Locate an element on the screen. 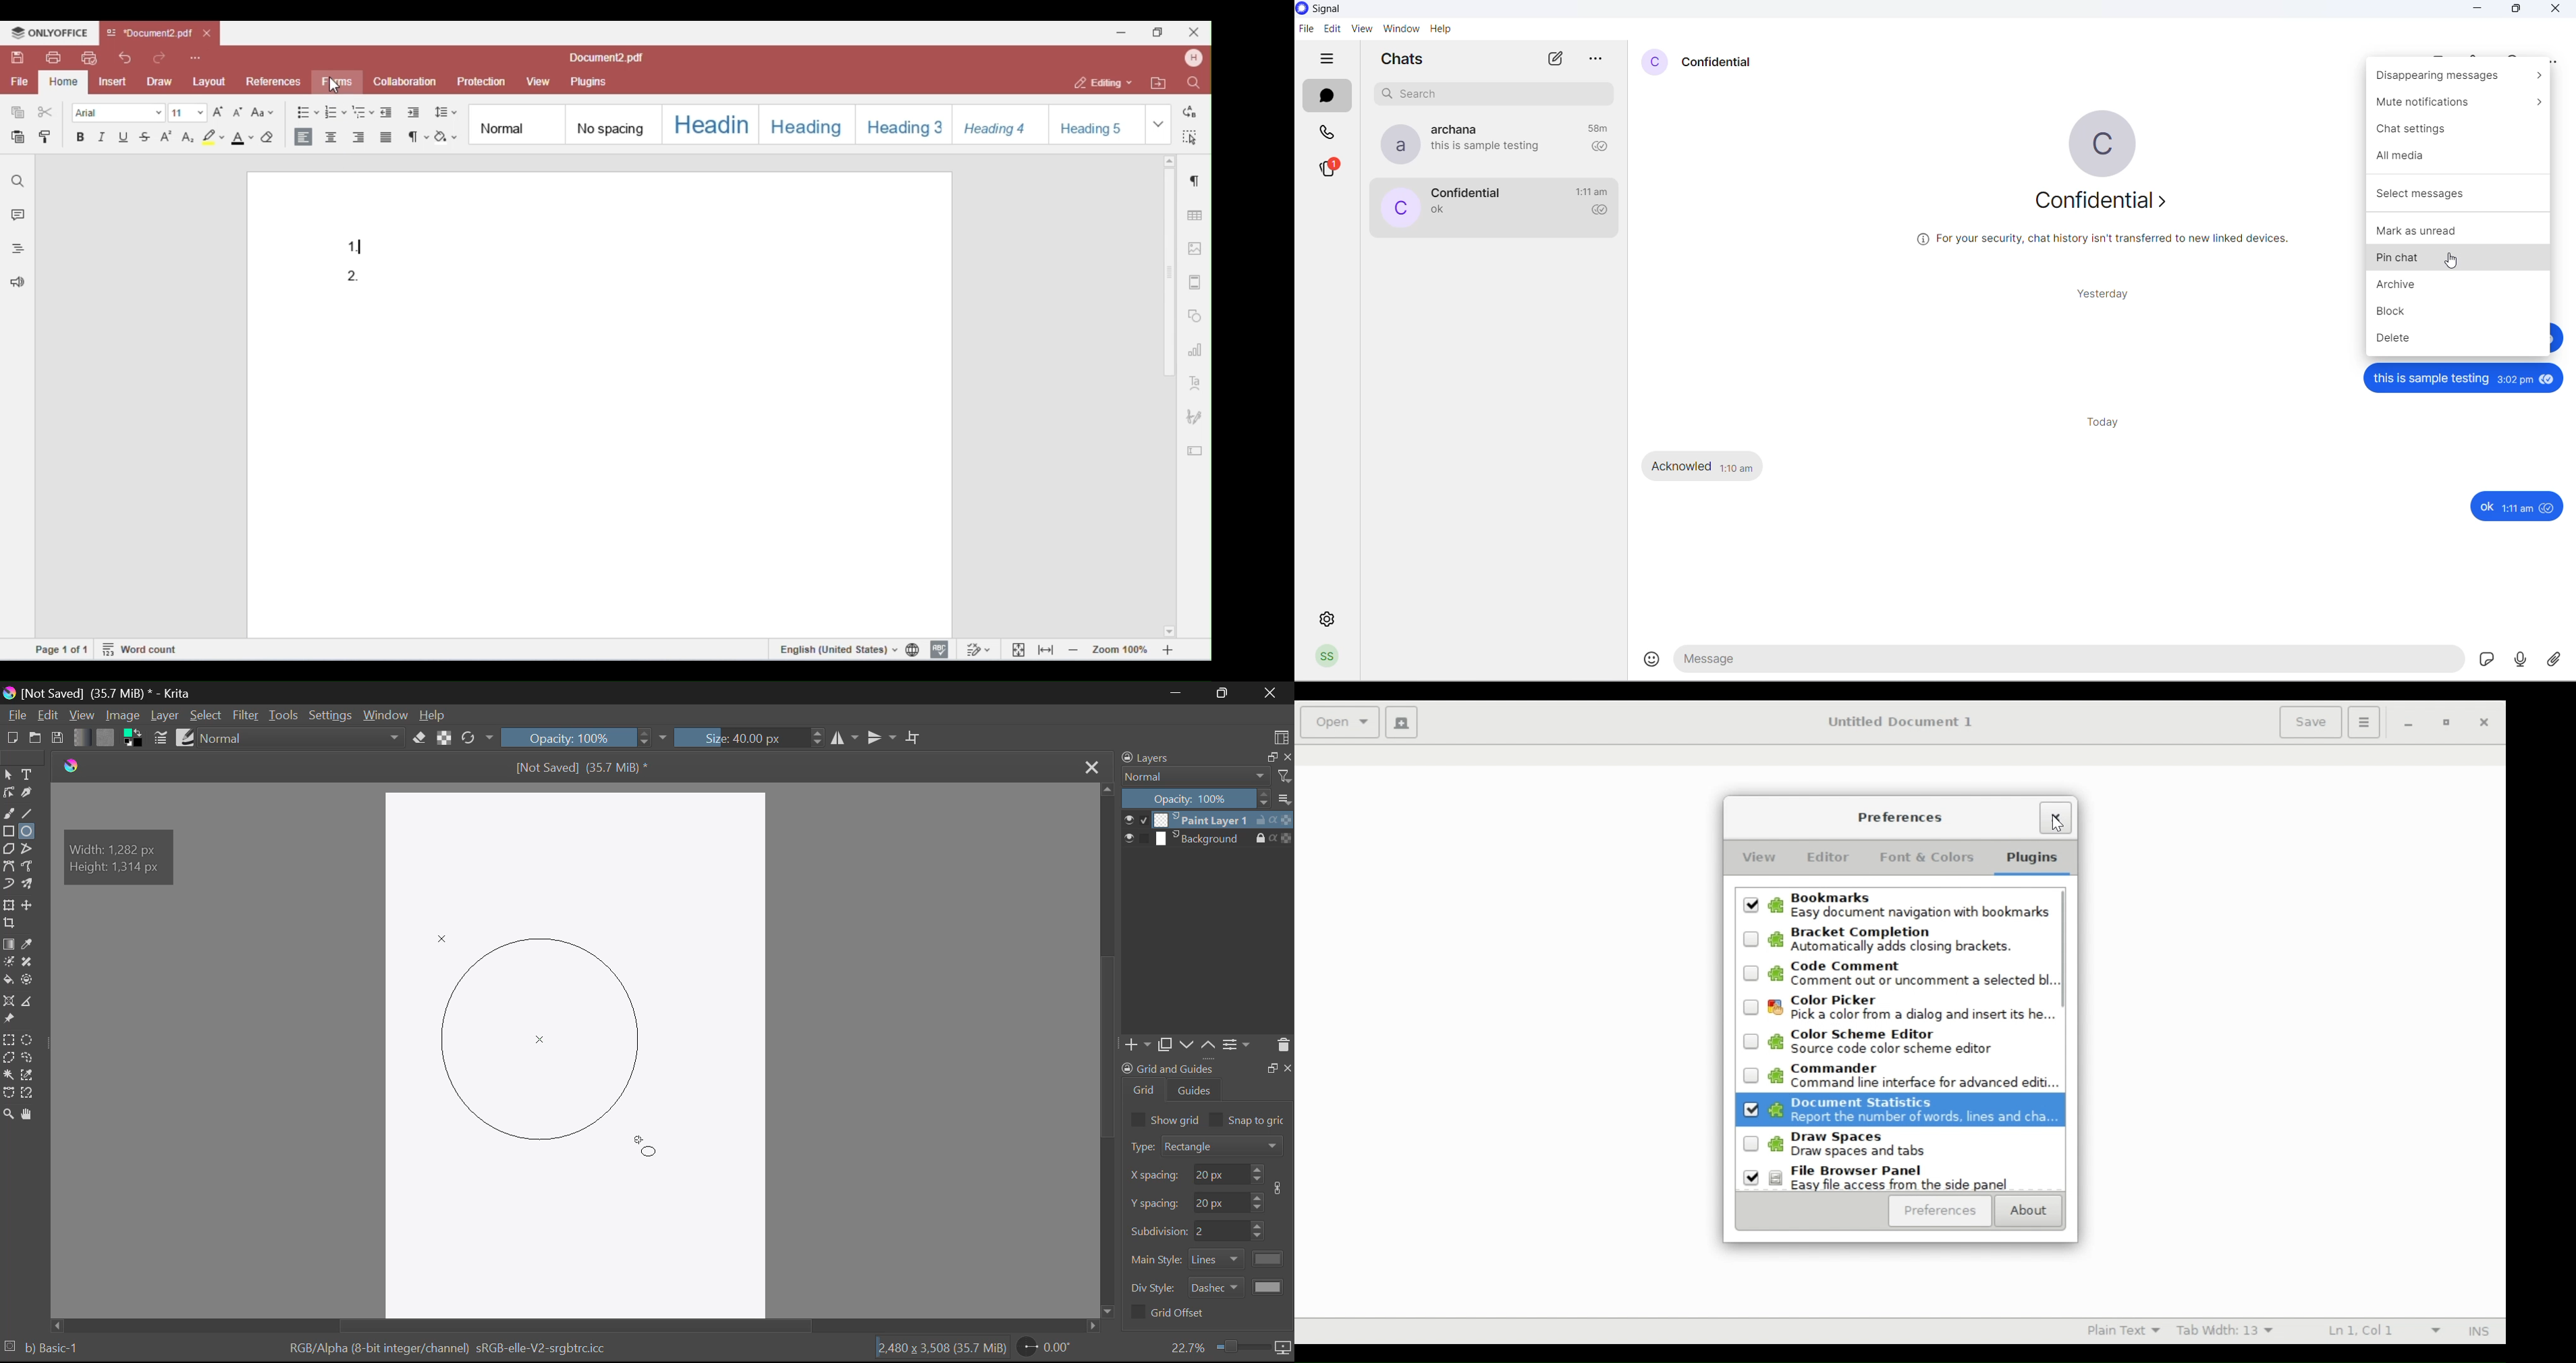 Image resolution: width=2576 pixels, height=1372 pixels. sticker is located at coordinates (2485, 661).